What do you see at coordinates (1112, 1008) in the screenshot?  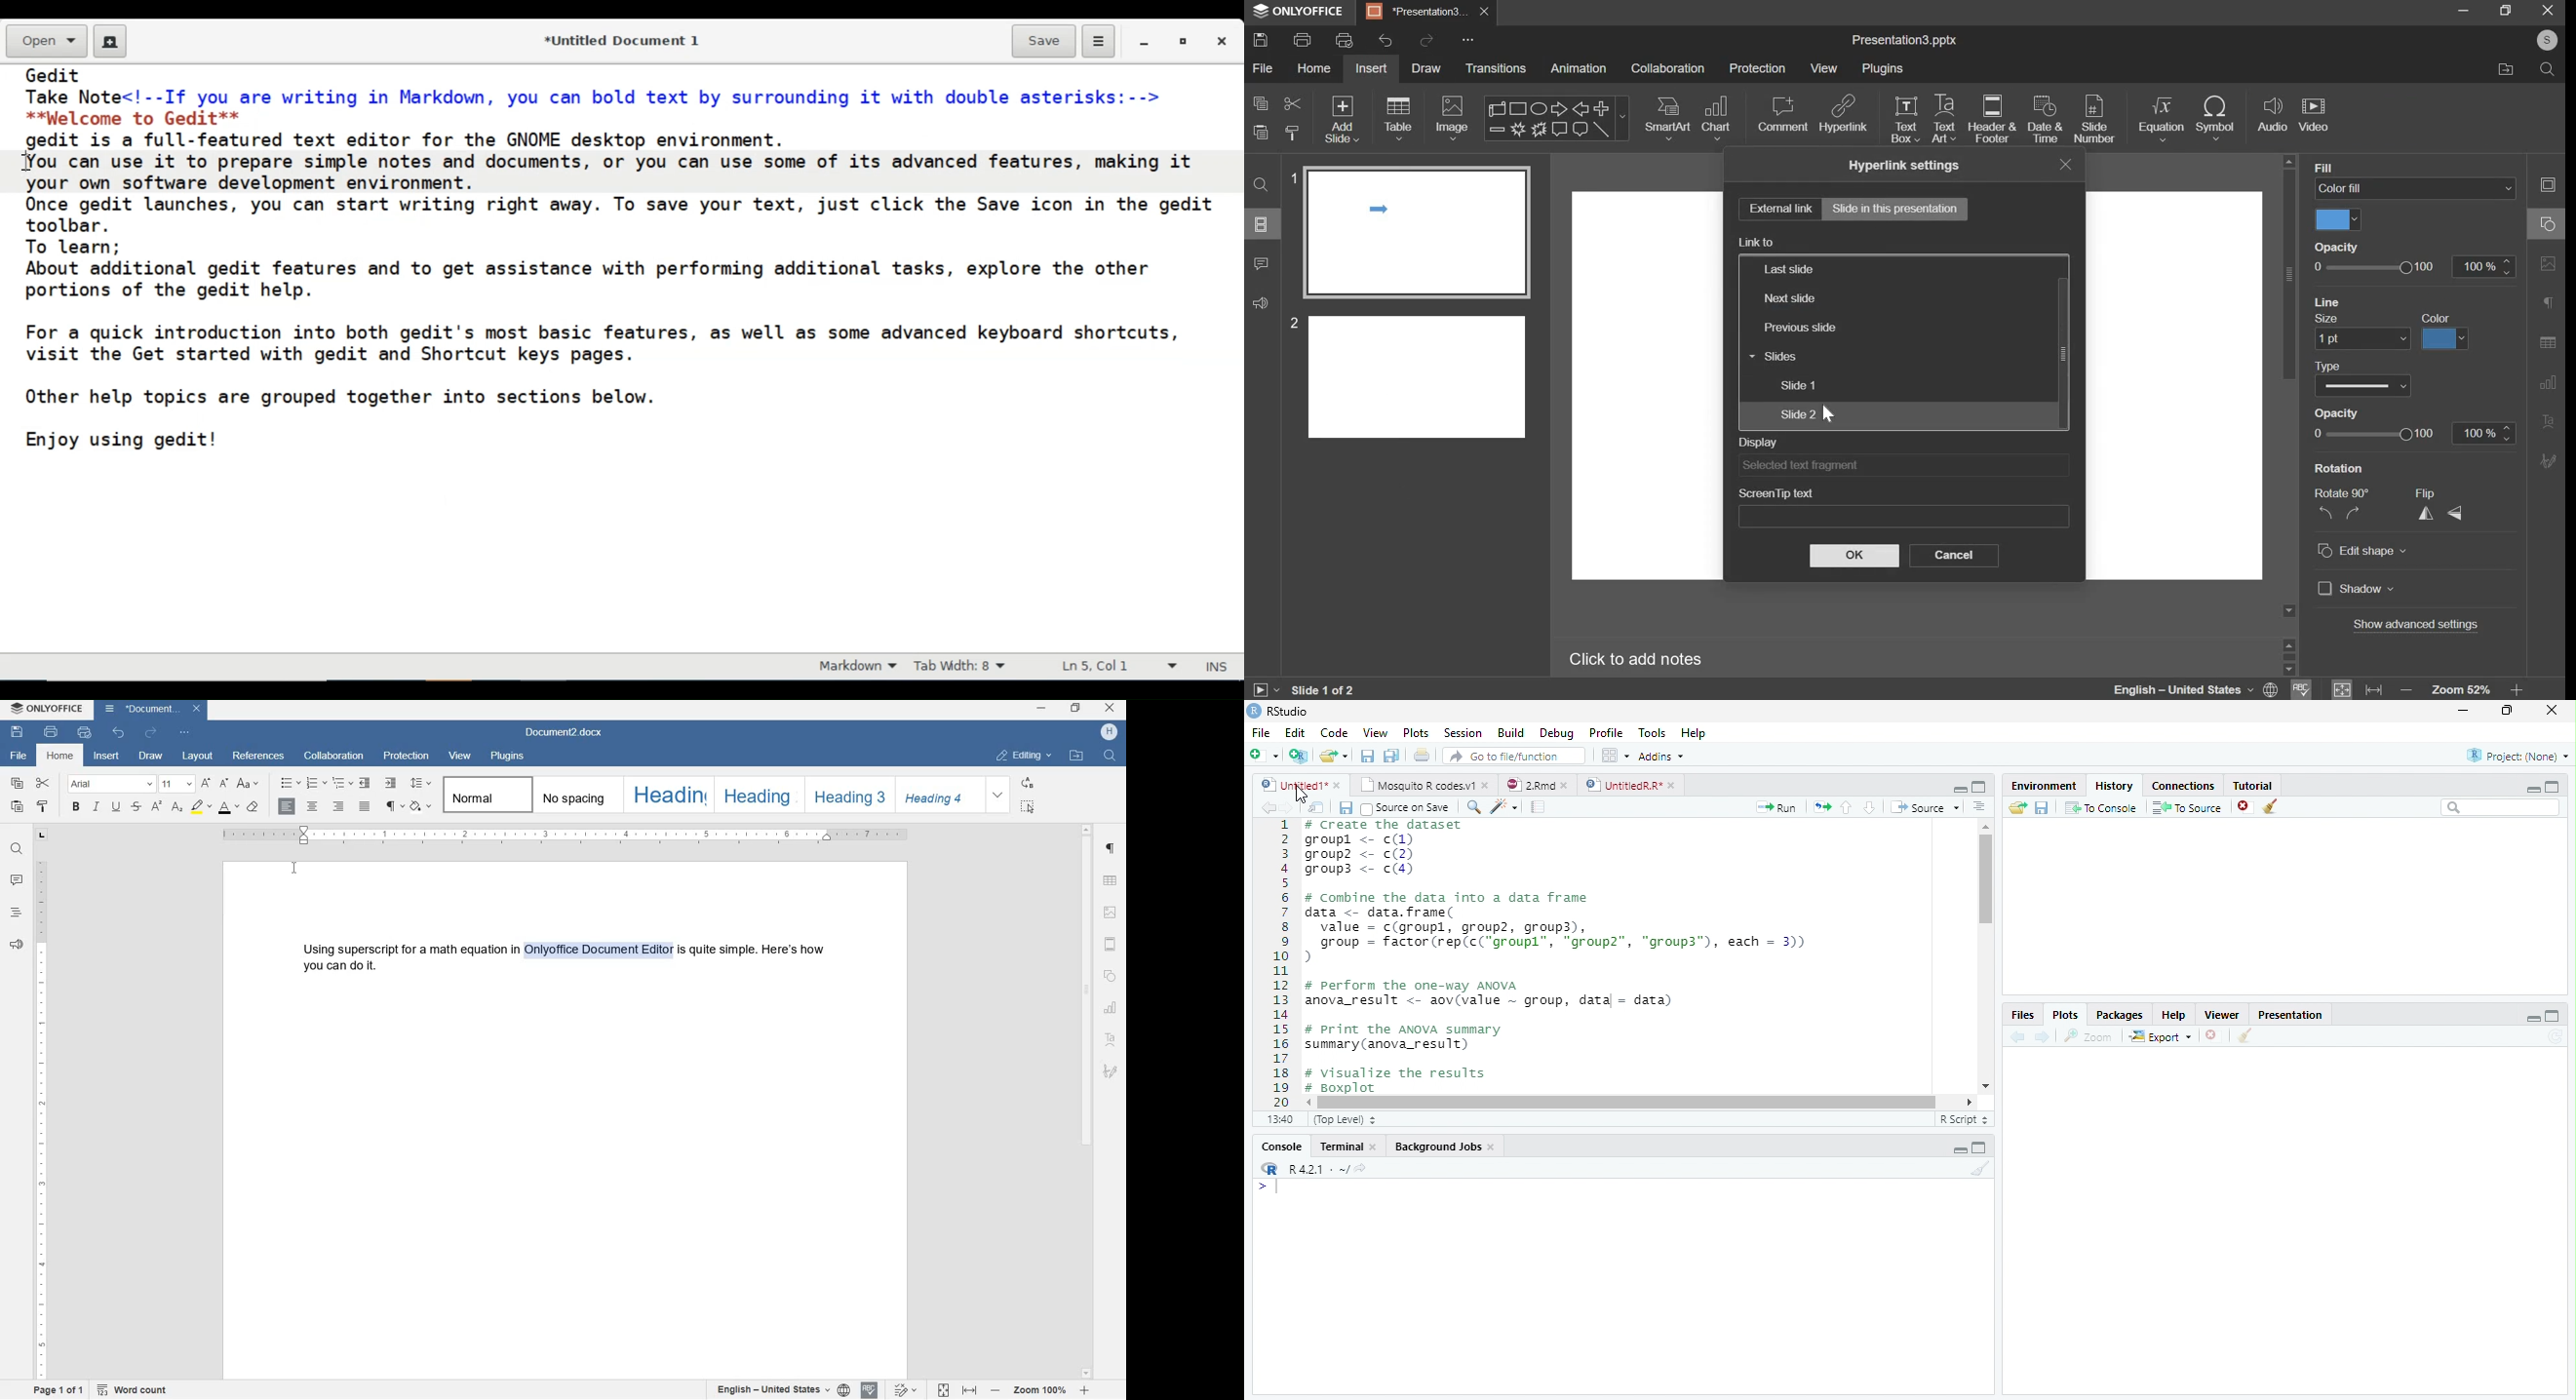 I see `chart` at bounding box center [1112, 1008].